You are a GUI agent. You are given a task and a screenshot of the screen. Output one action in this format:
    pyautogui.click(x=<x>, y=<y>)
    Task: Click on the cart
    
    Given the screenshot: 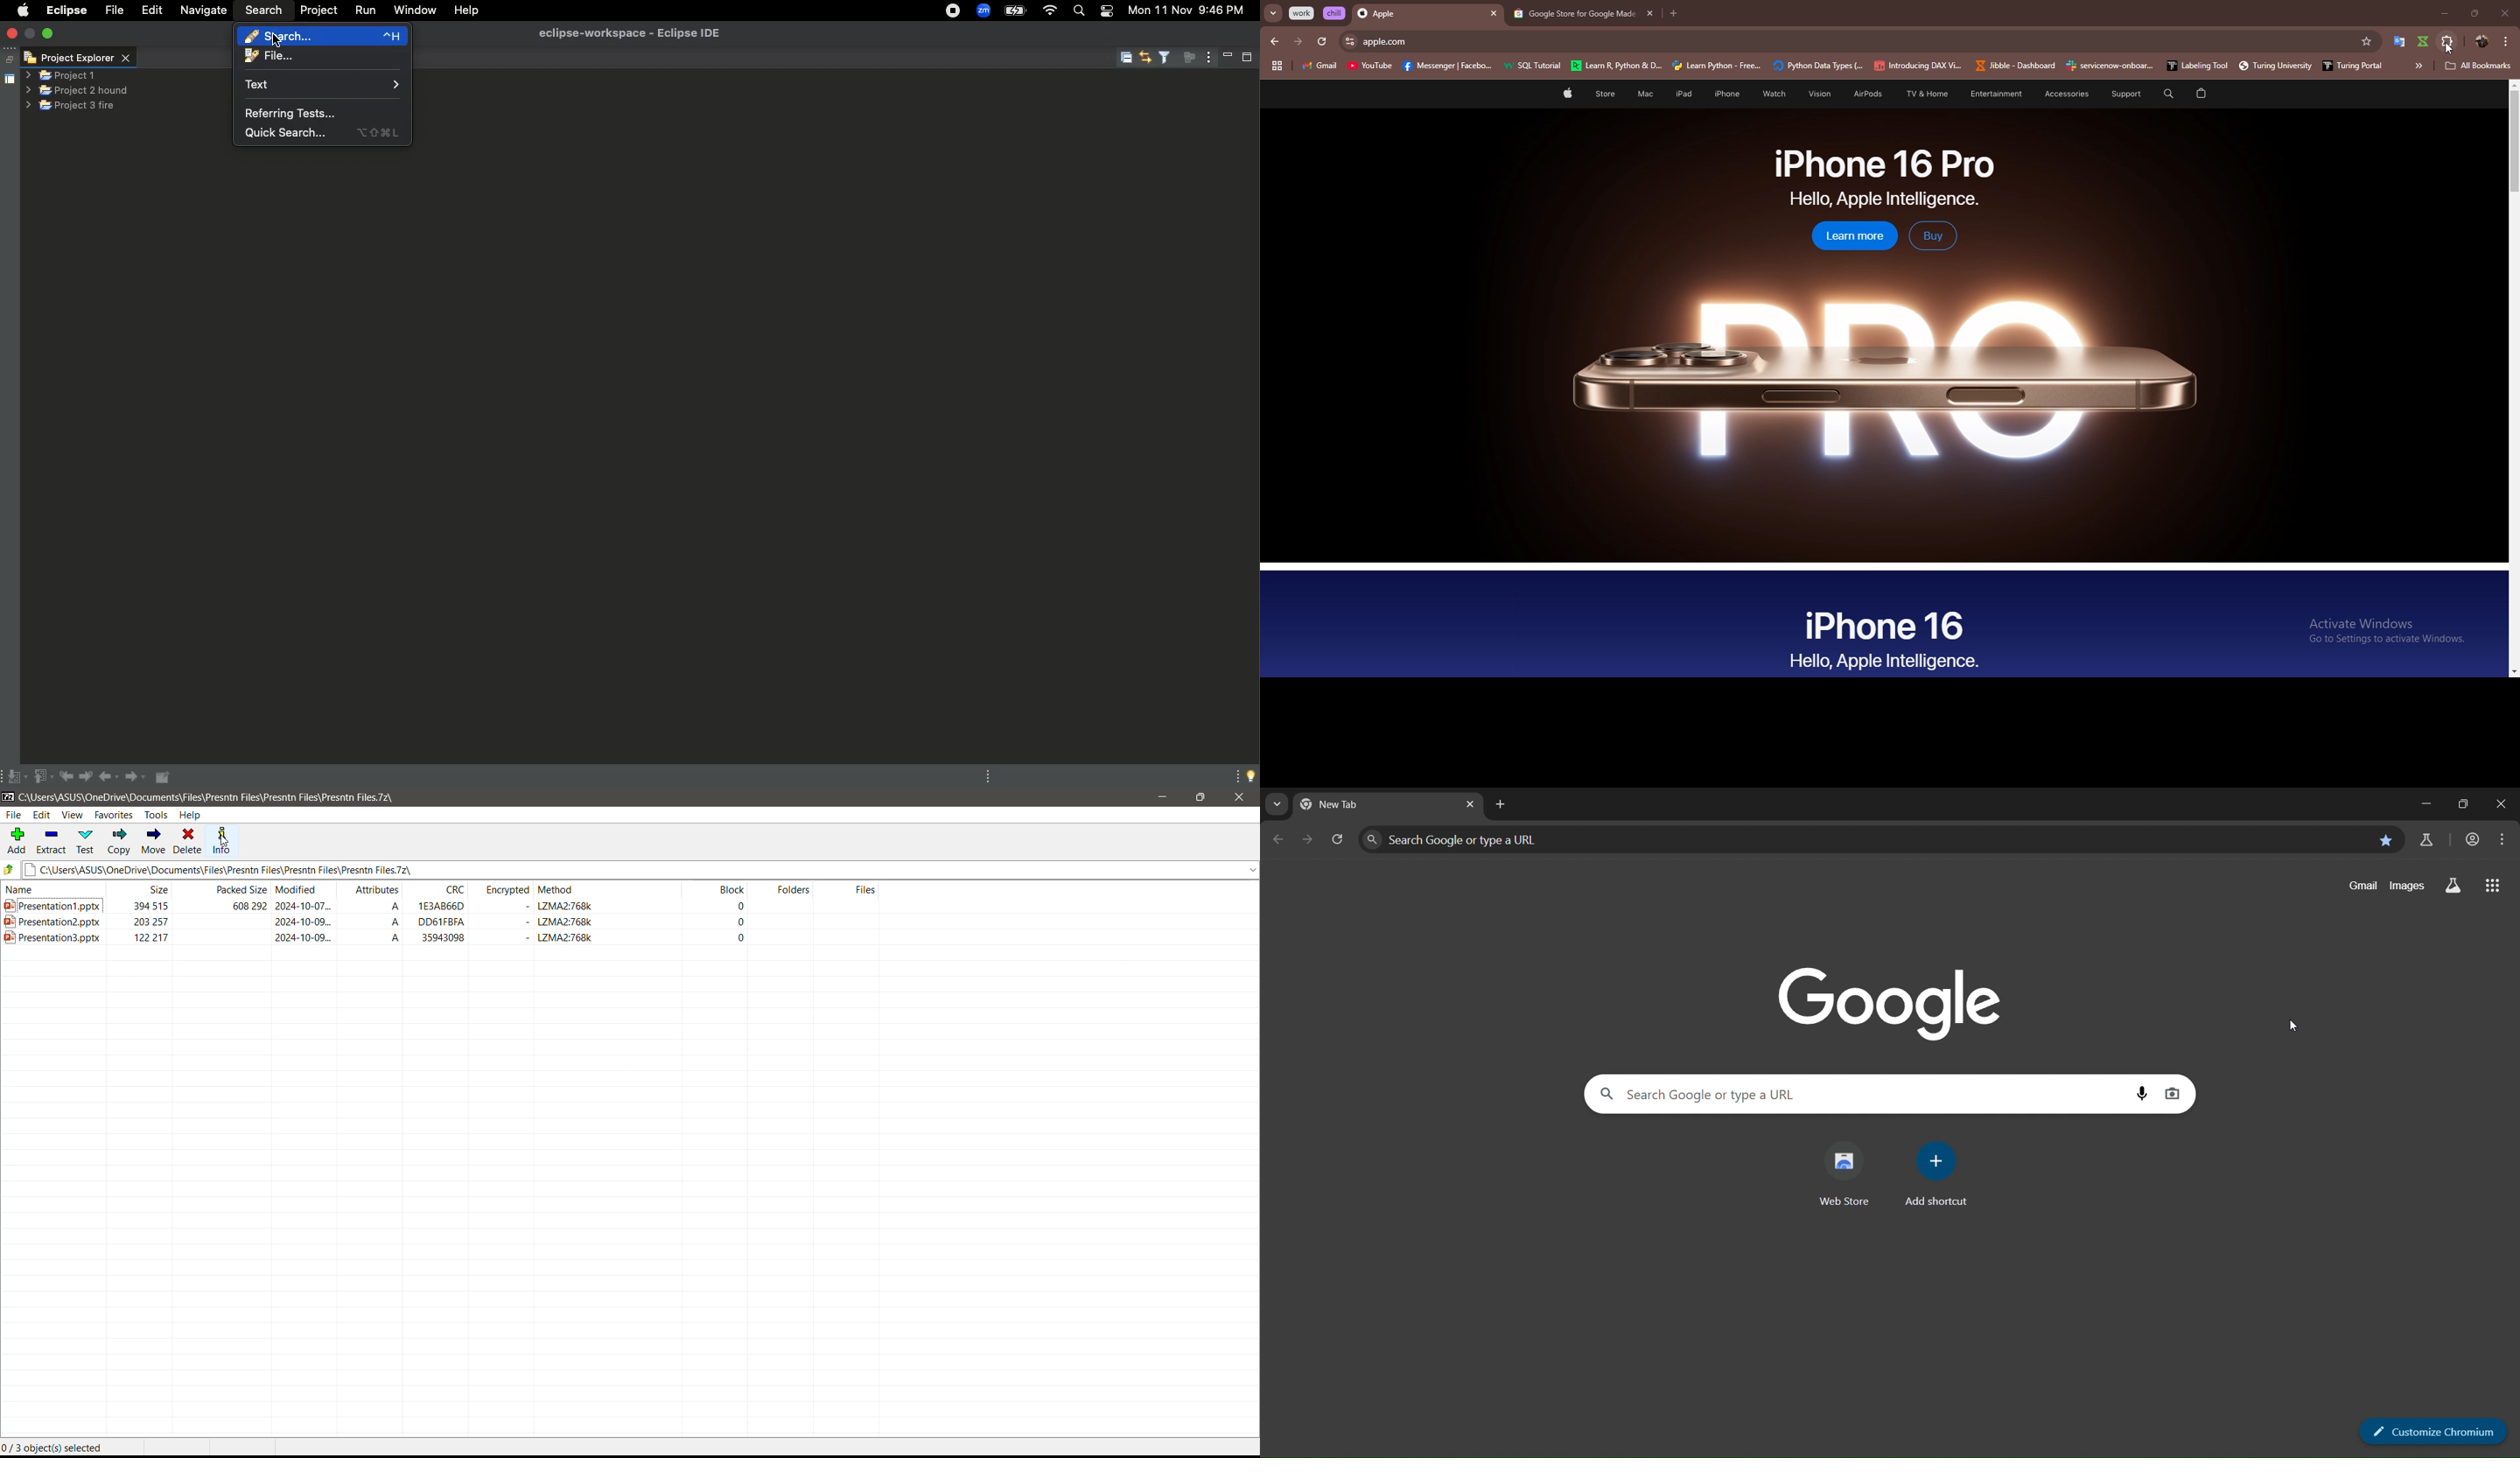 What is the action you would take?
    pyautogui.click(x=2201, y=94)
    